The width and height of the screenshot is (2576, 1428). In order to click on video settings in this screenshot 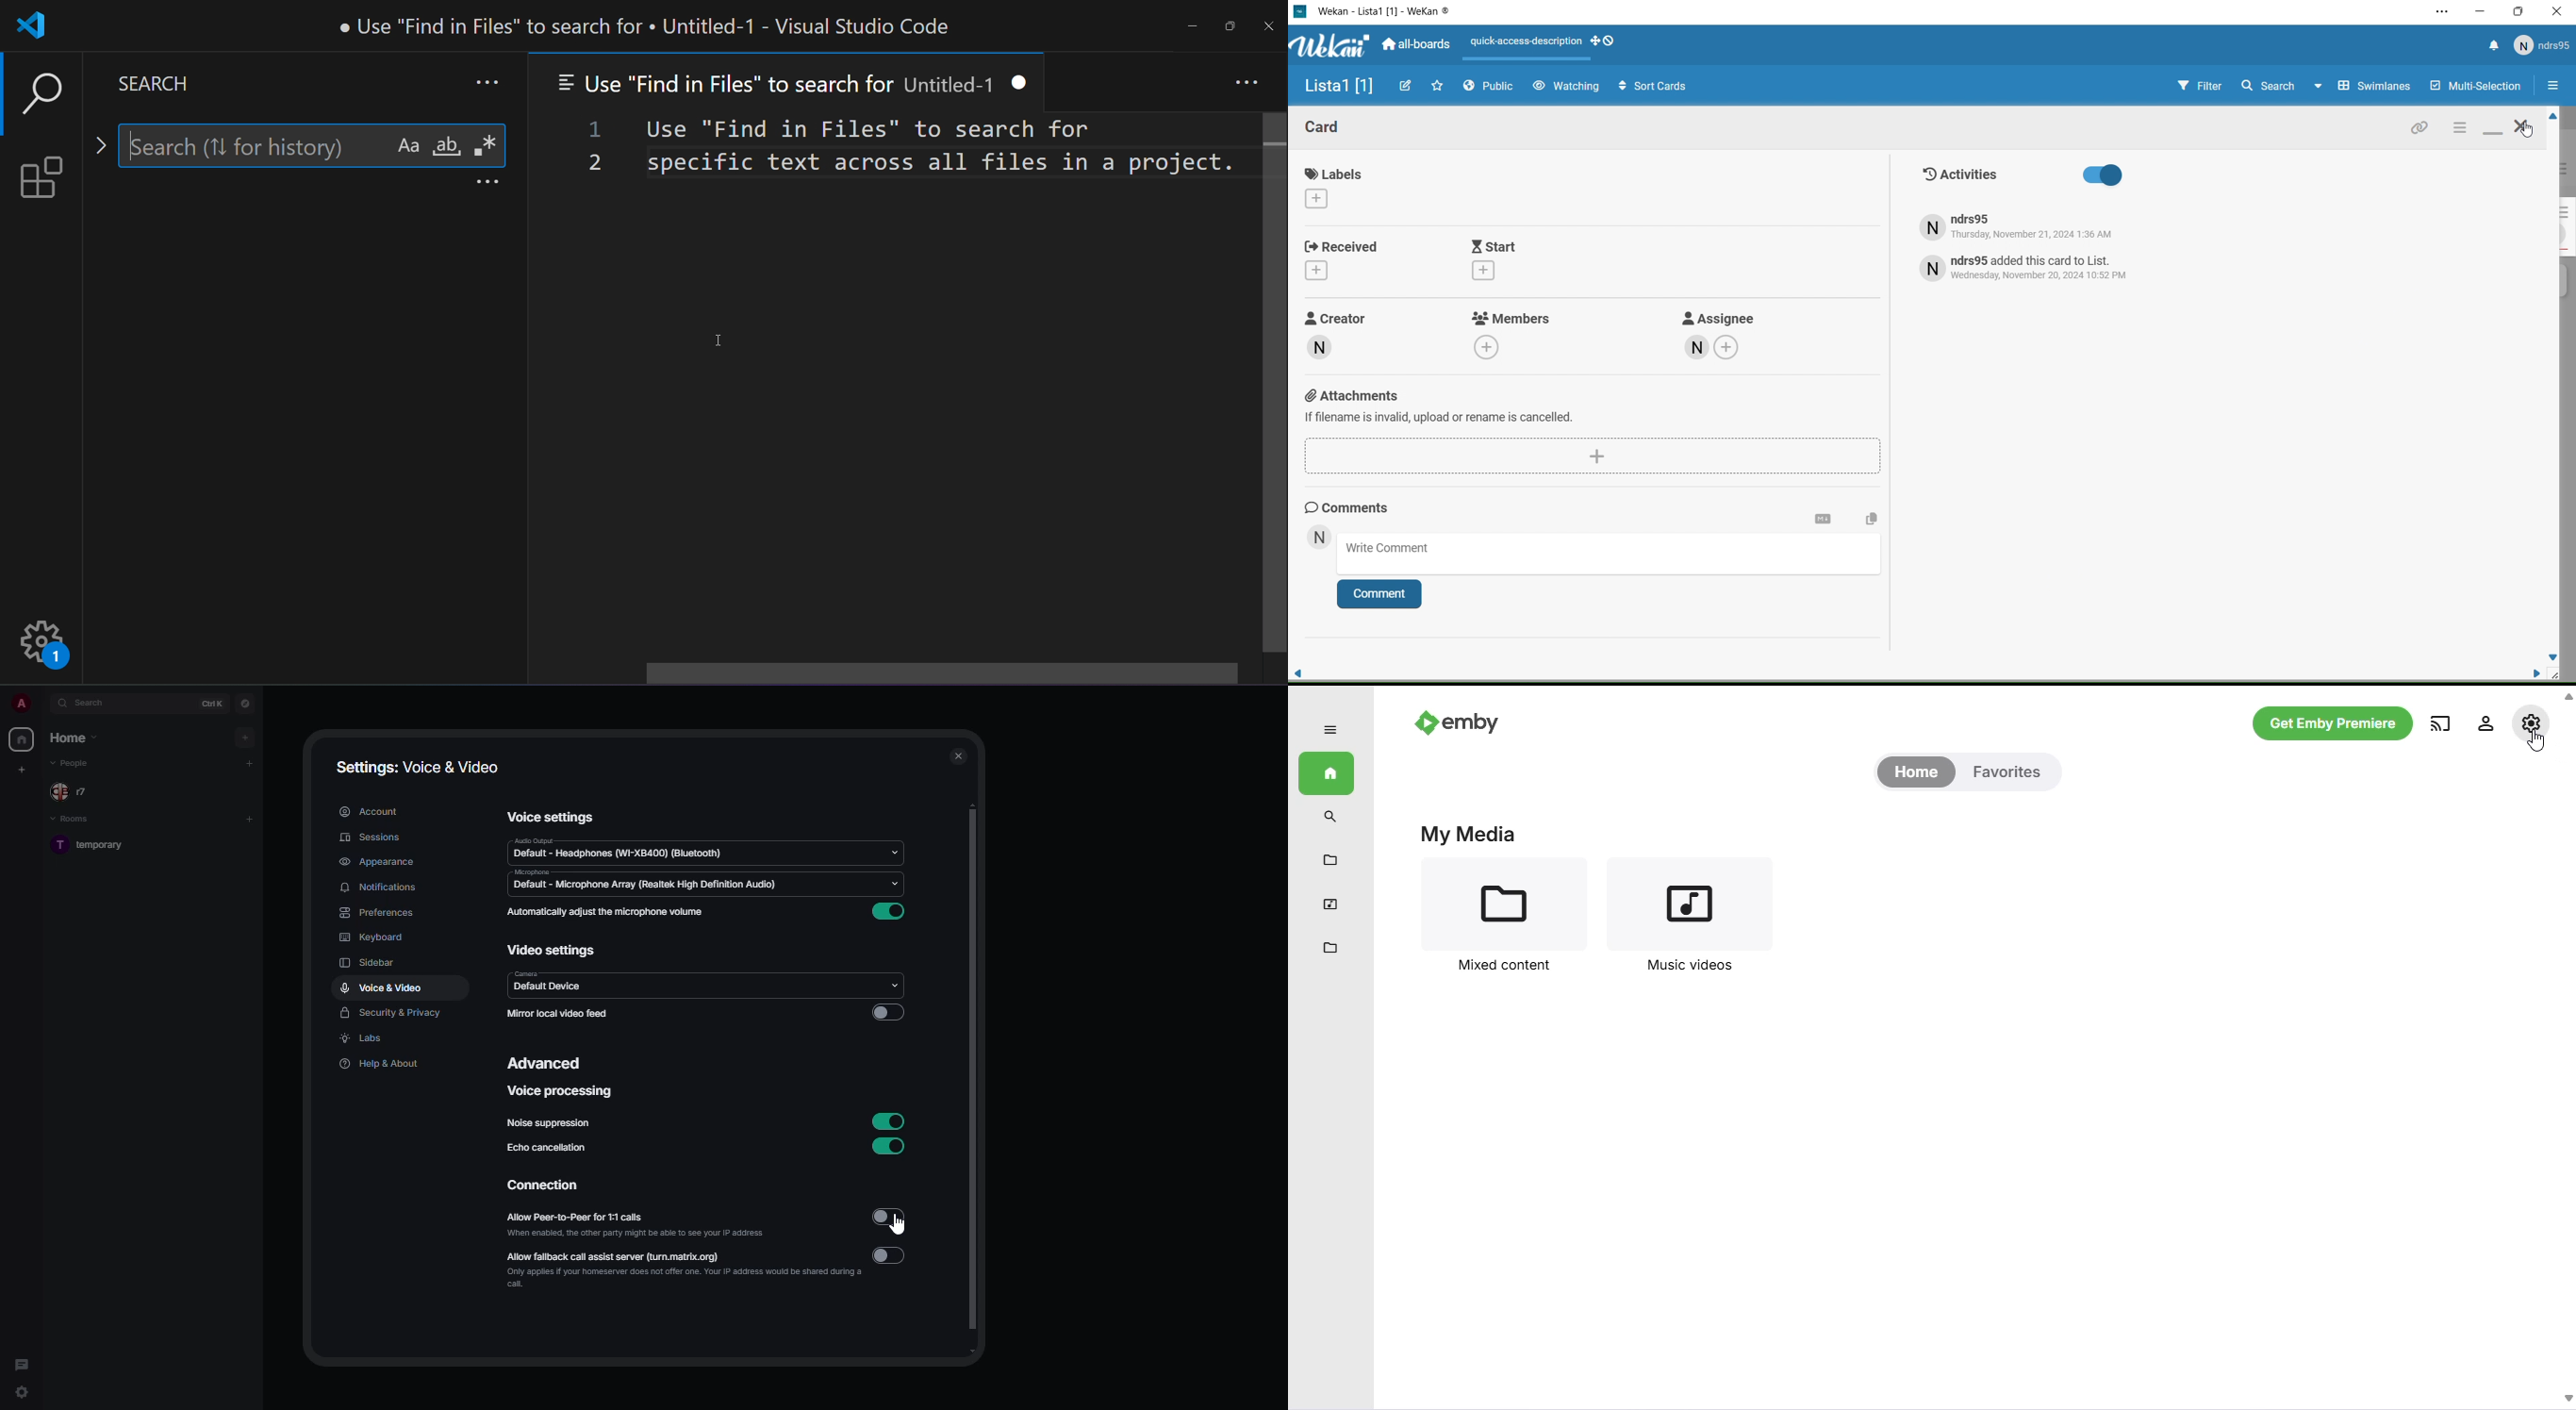, I will do `click(551, 953)`.